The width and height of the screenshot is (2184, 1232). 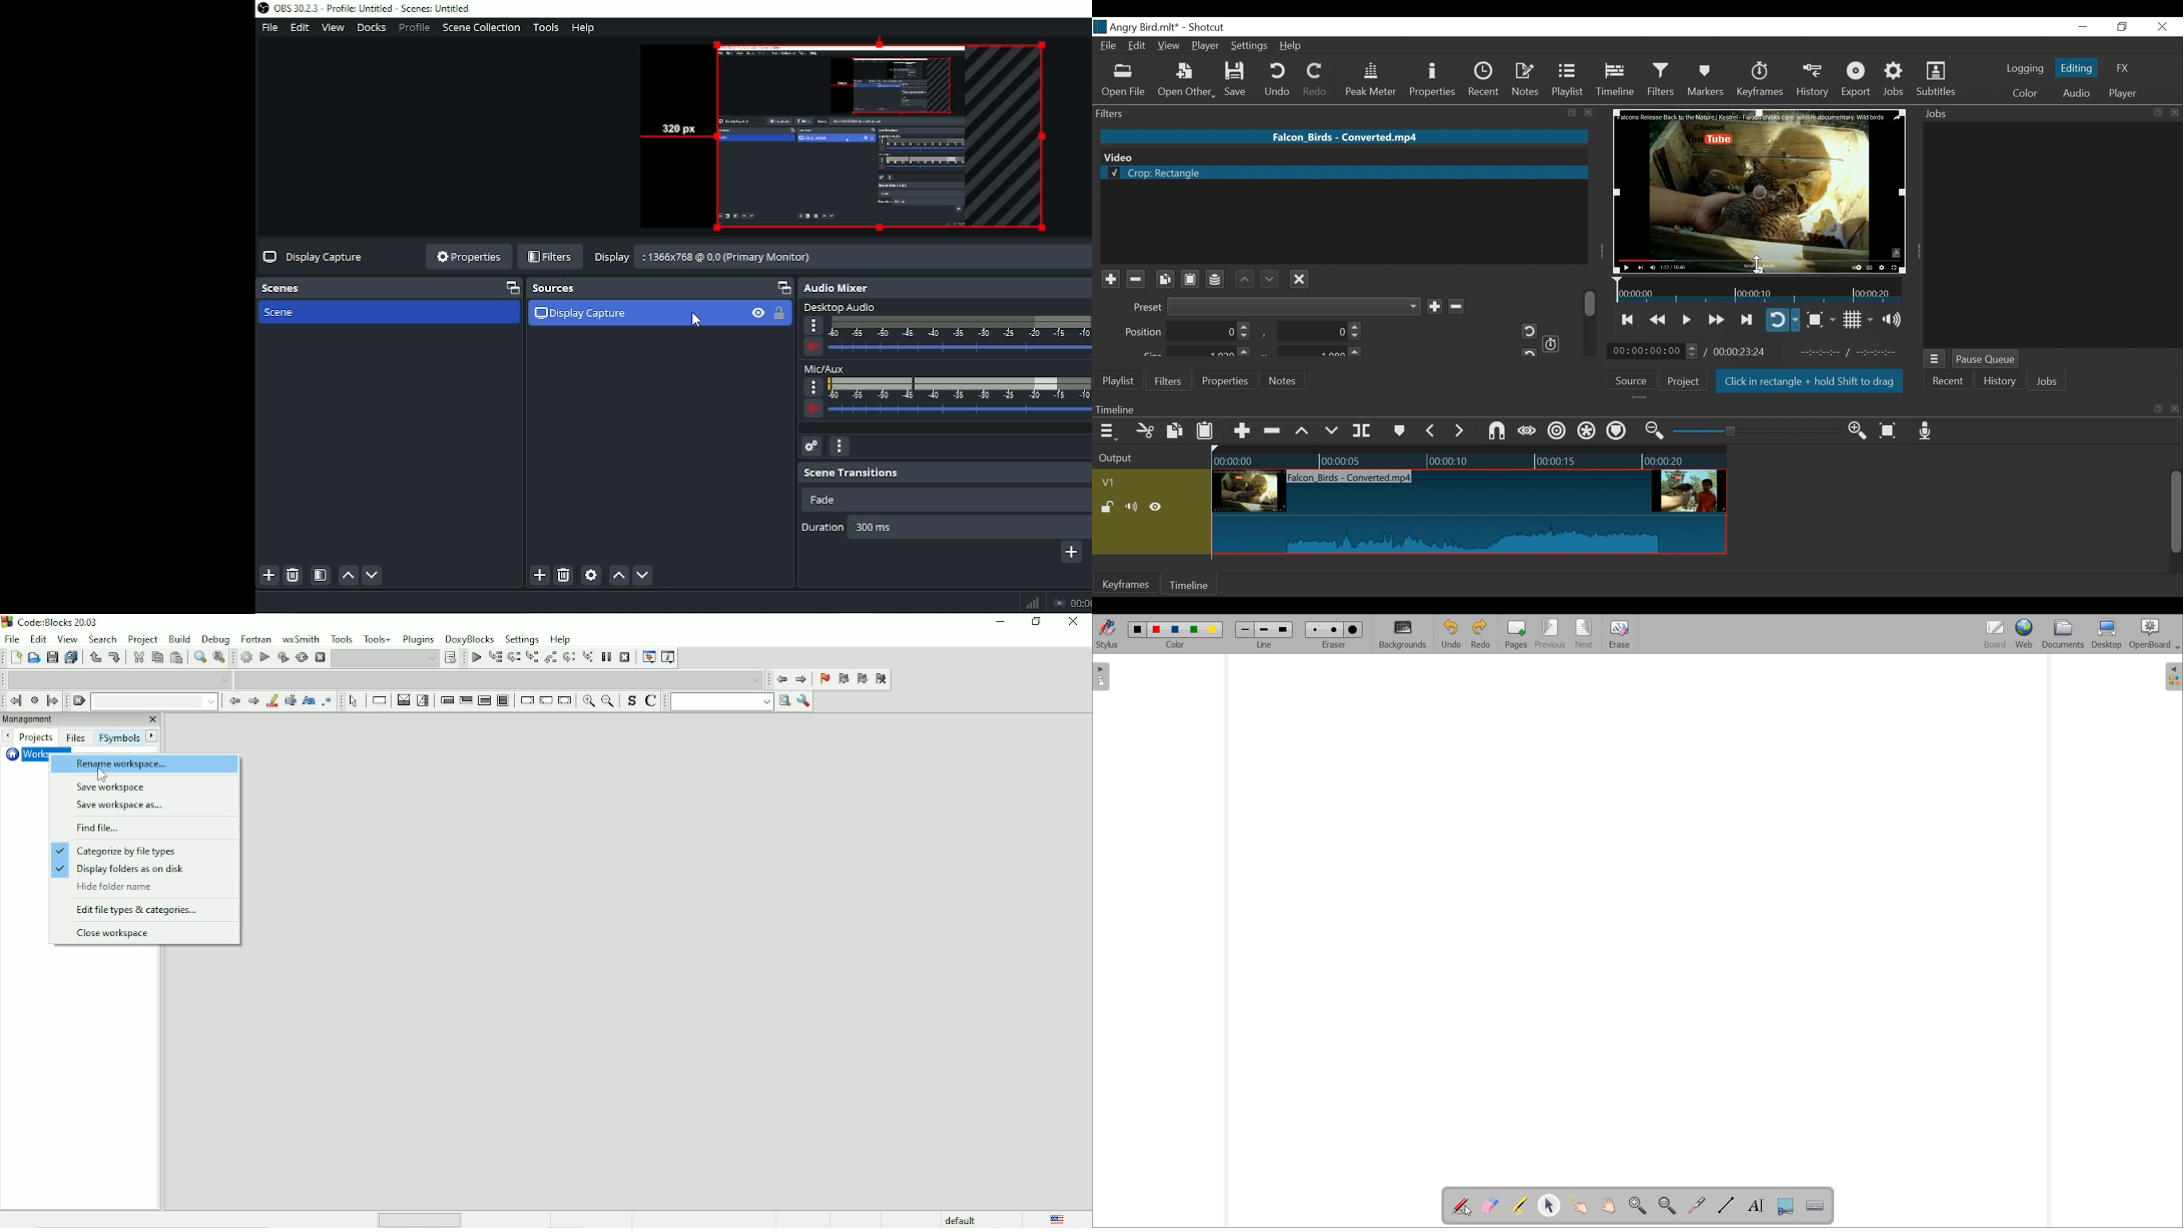 What do you see at coordinates (802, 681) in the screenshot?
I see `Jump forward` at bounding box center [802, 681].